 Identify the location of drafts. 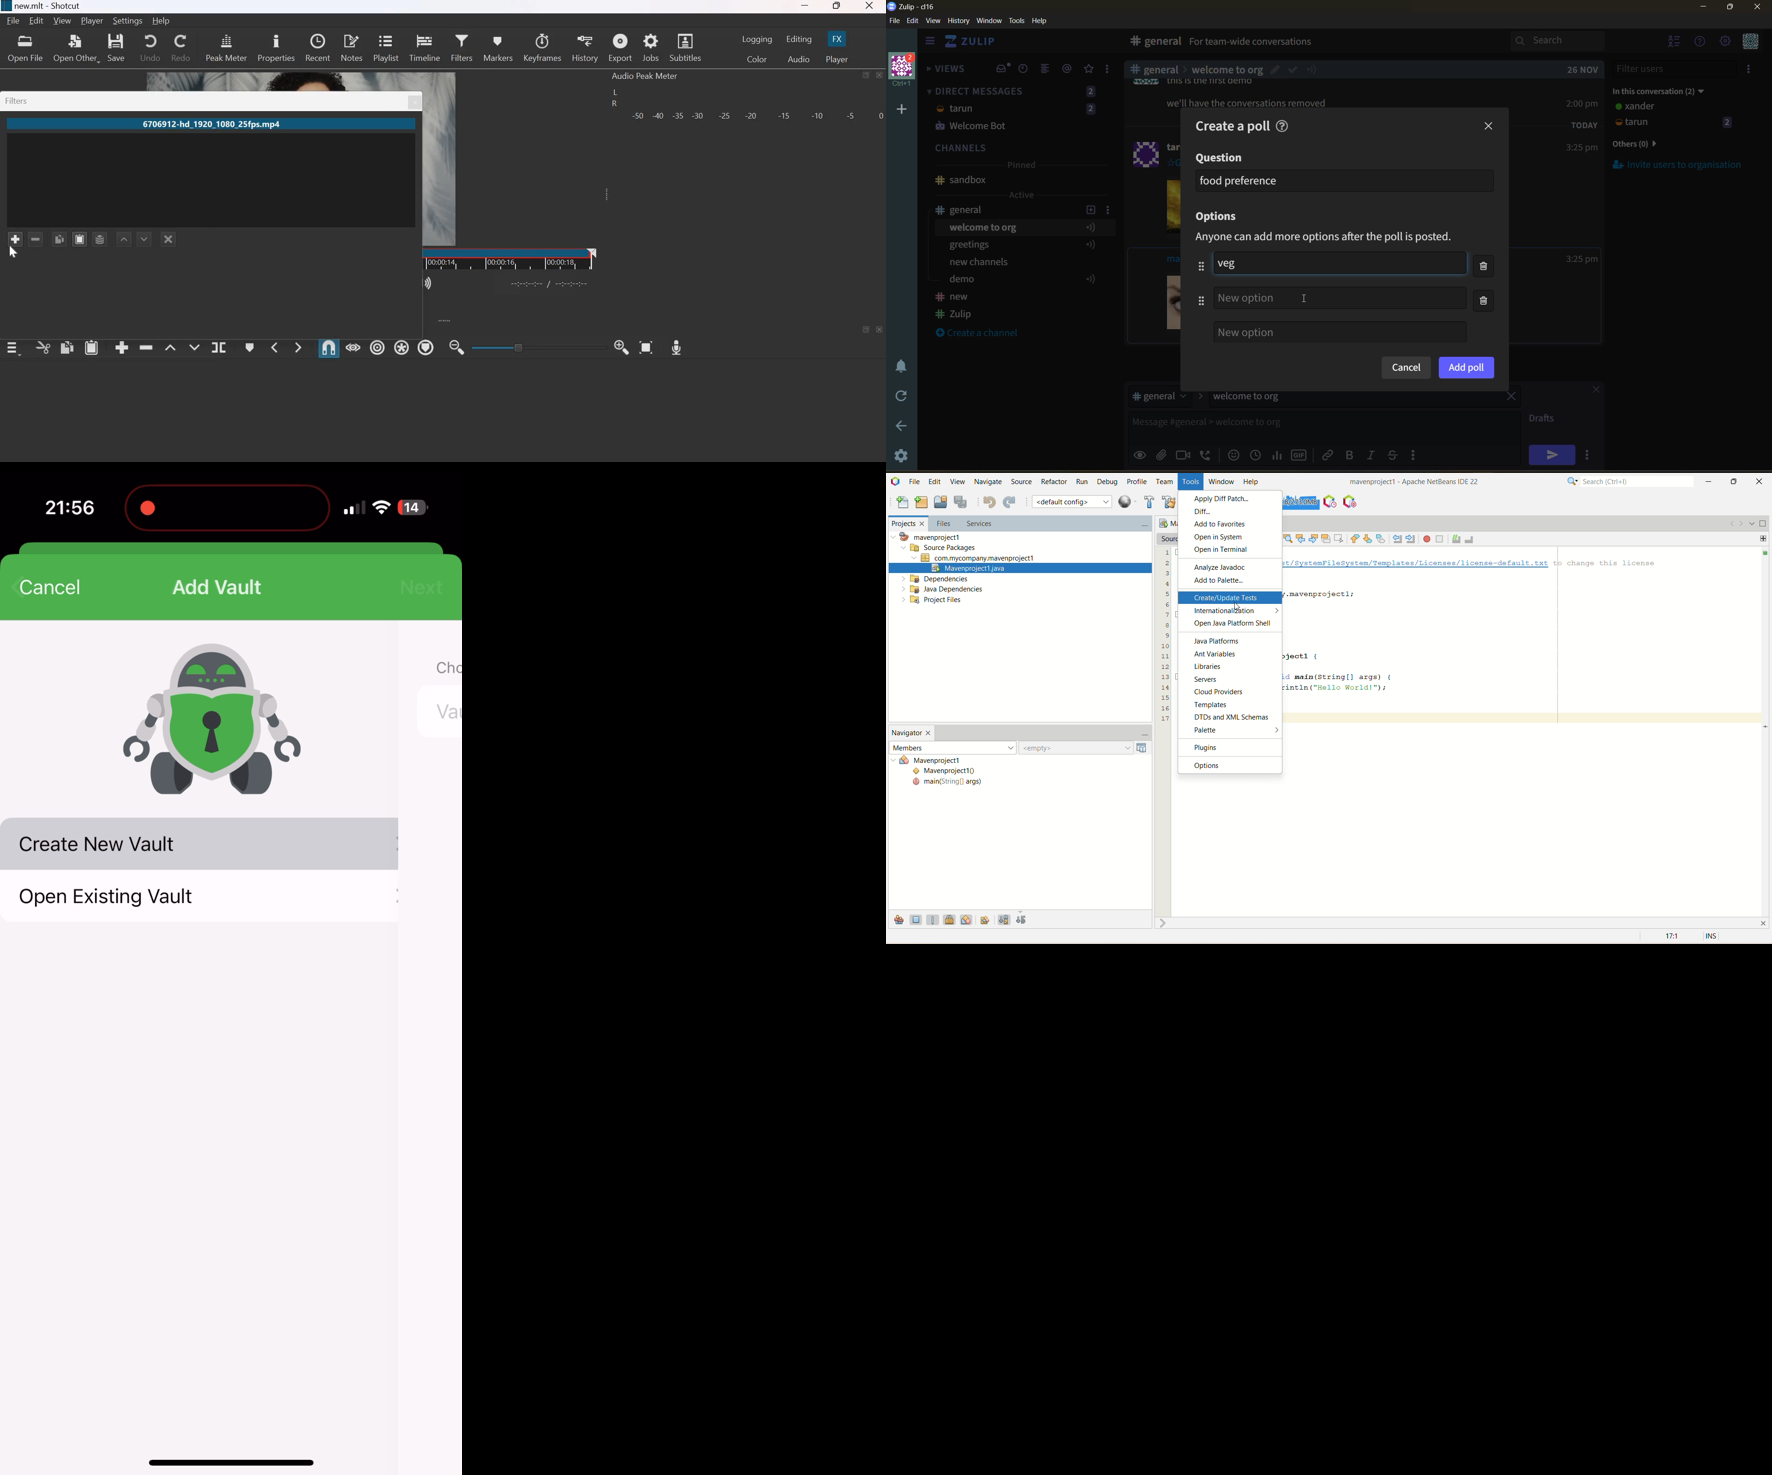
(1545, 420).